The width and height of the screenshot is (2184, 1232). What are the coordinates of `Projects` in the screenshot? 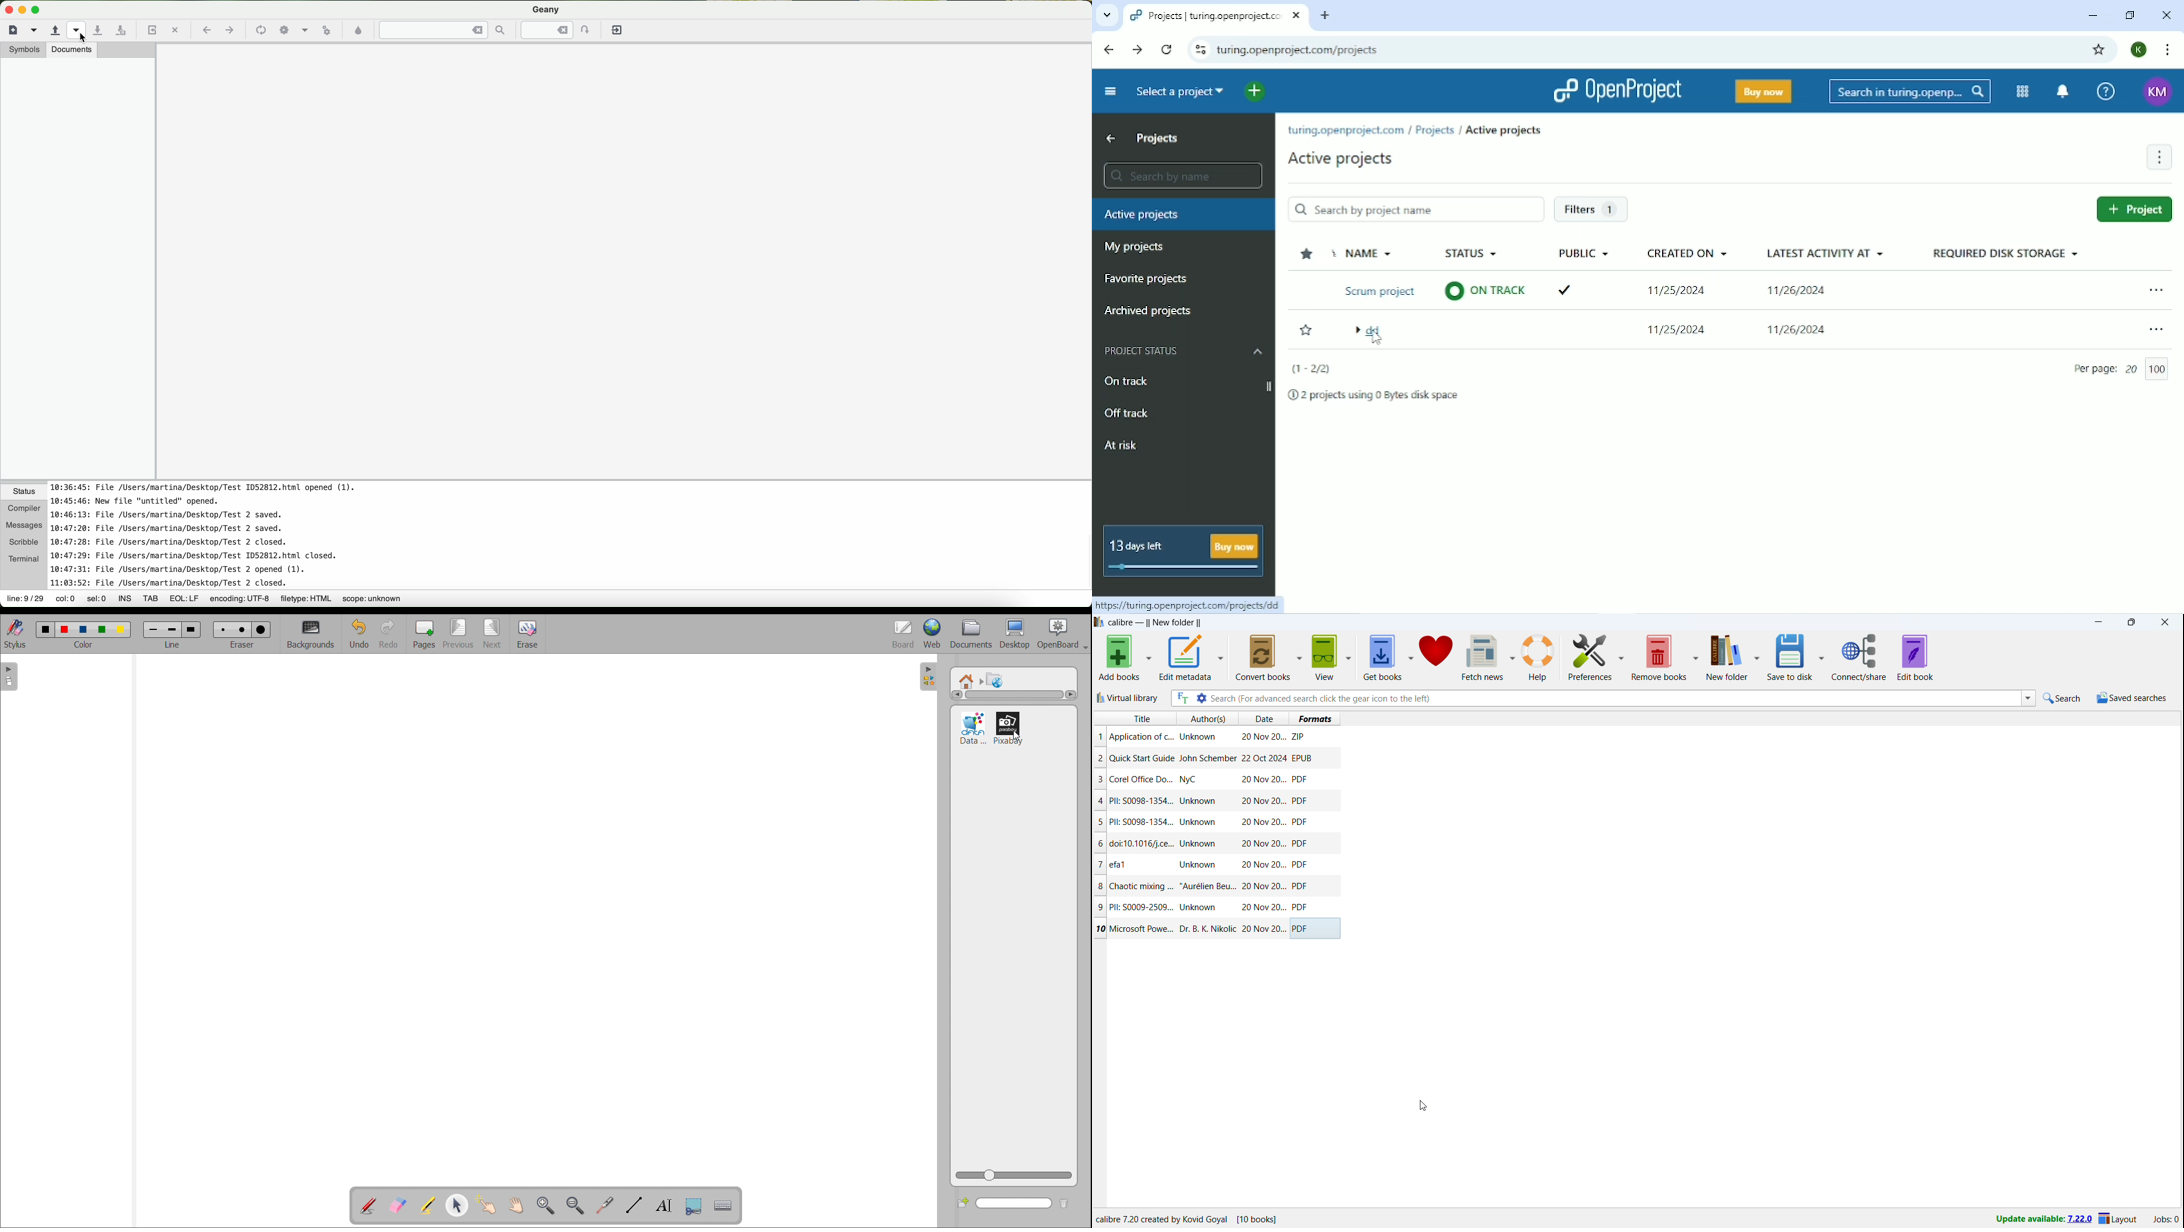 It's located at (1434, 130).